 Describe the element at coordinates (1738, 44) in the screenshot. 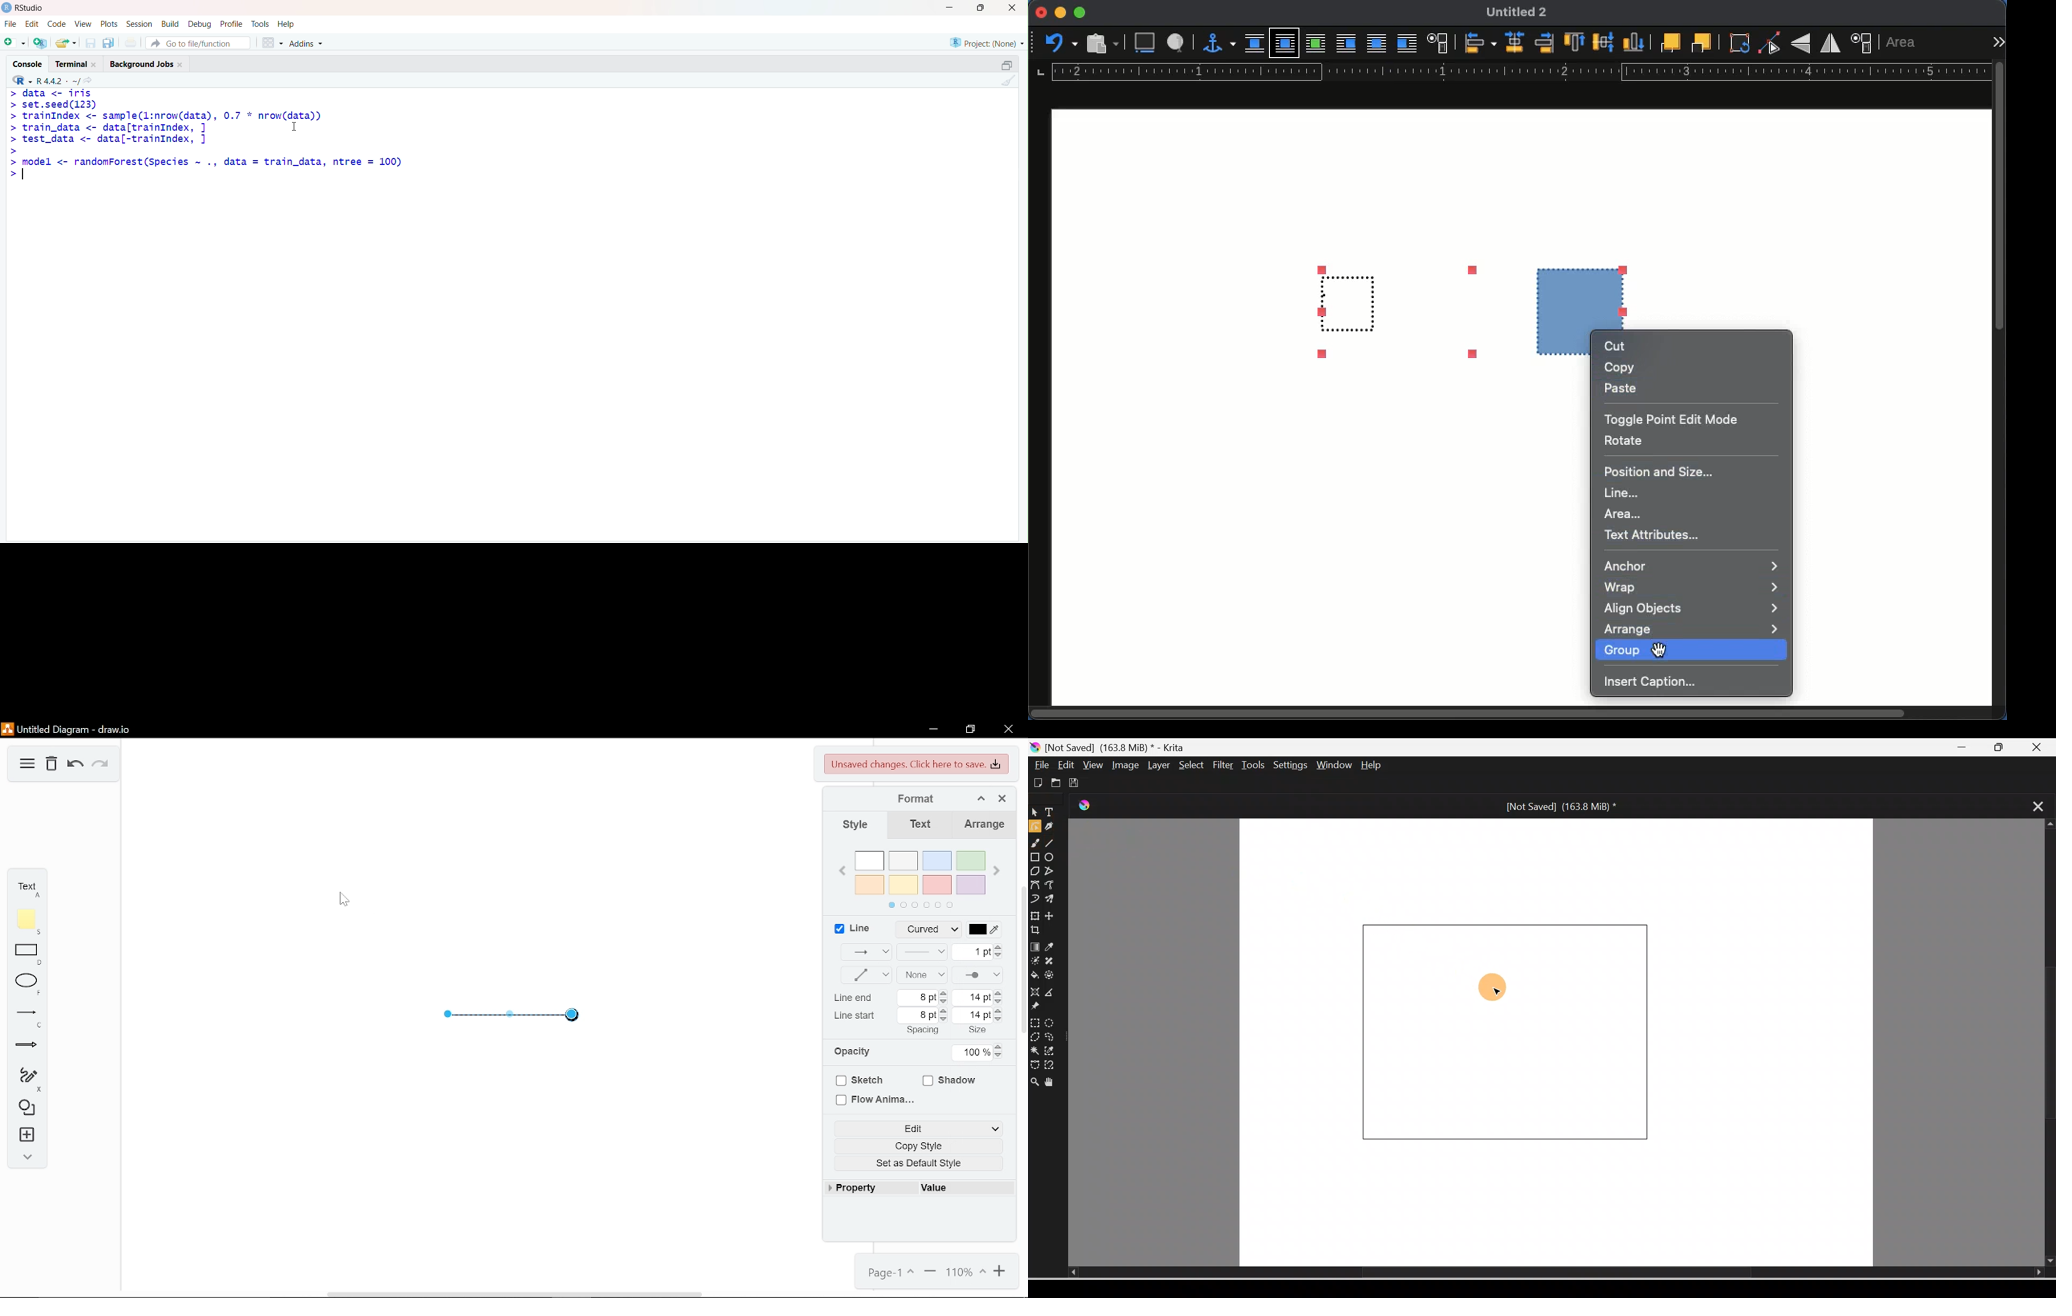

I see `rotate` at that location.